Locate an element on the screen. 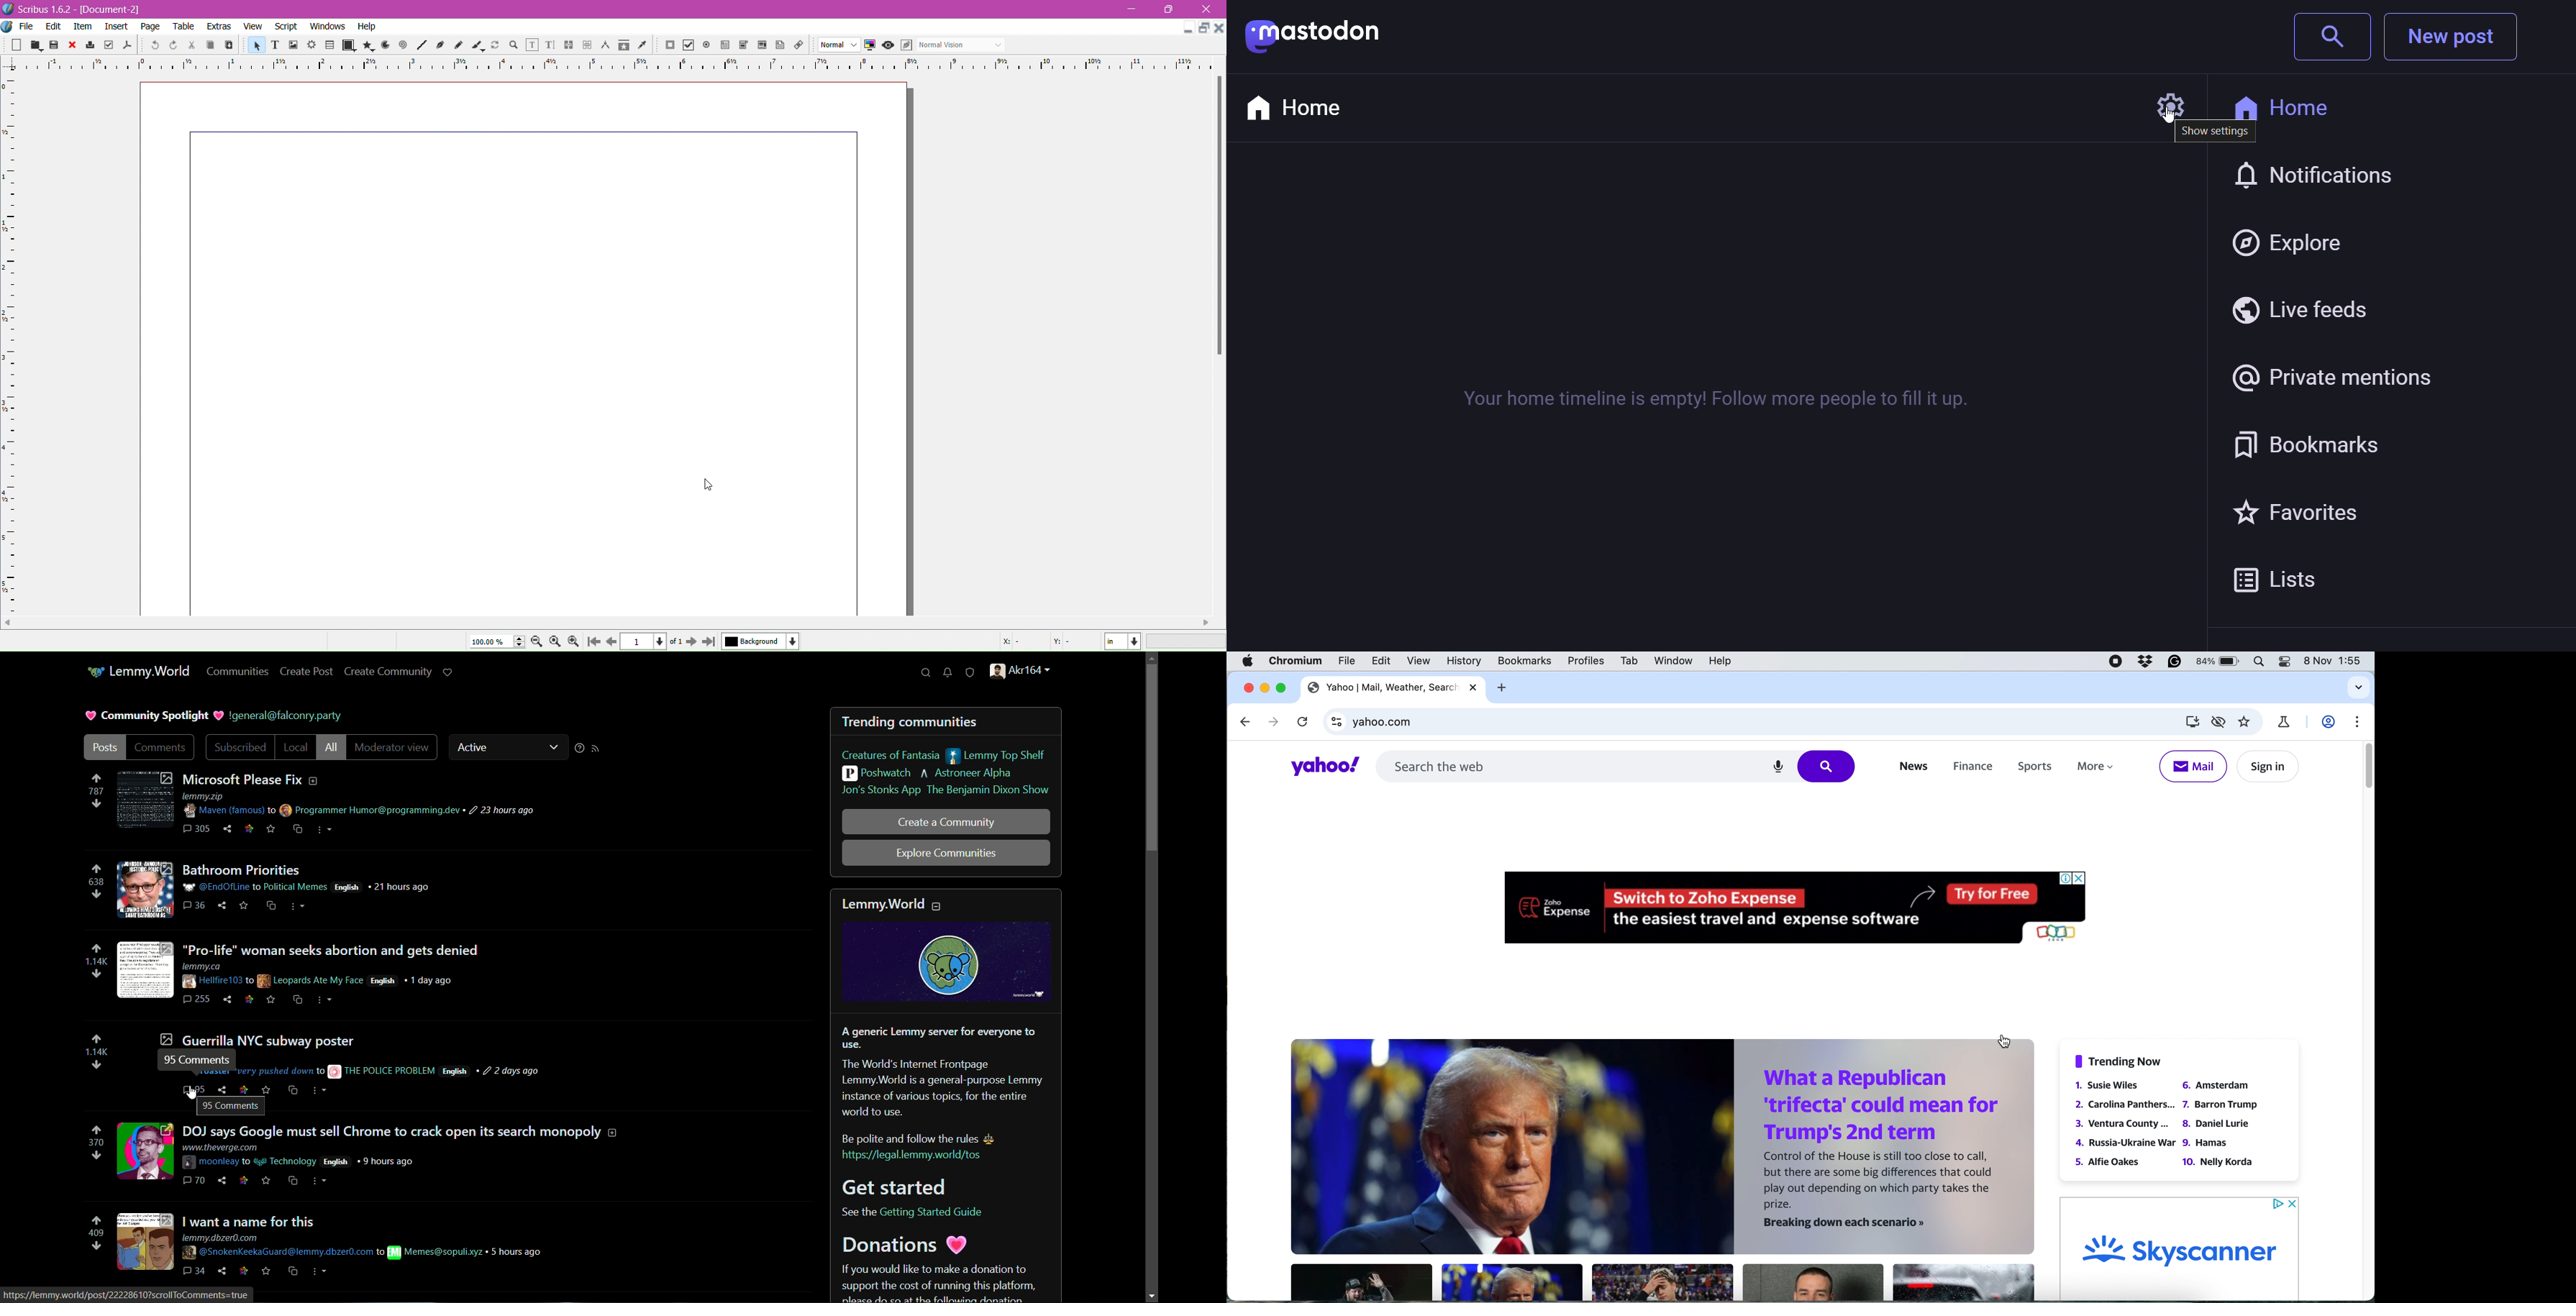 This screenshot has height=1316, width=2576. icon is located at coordinates (331, 45).